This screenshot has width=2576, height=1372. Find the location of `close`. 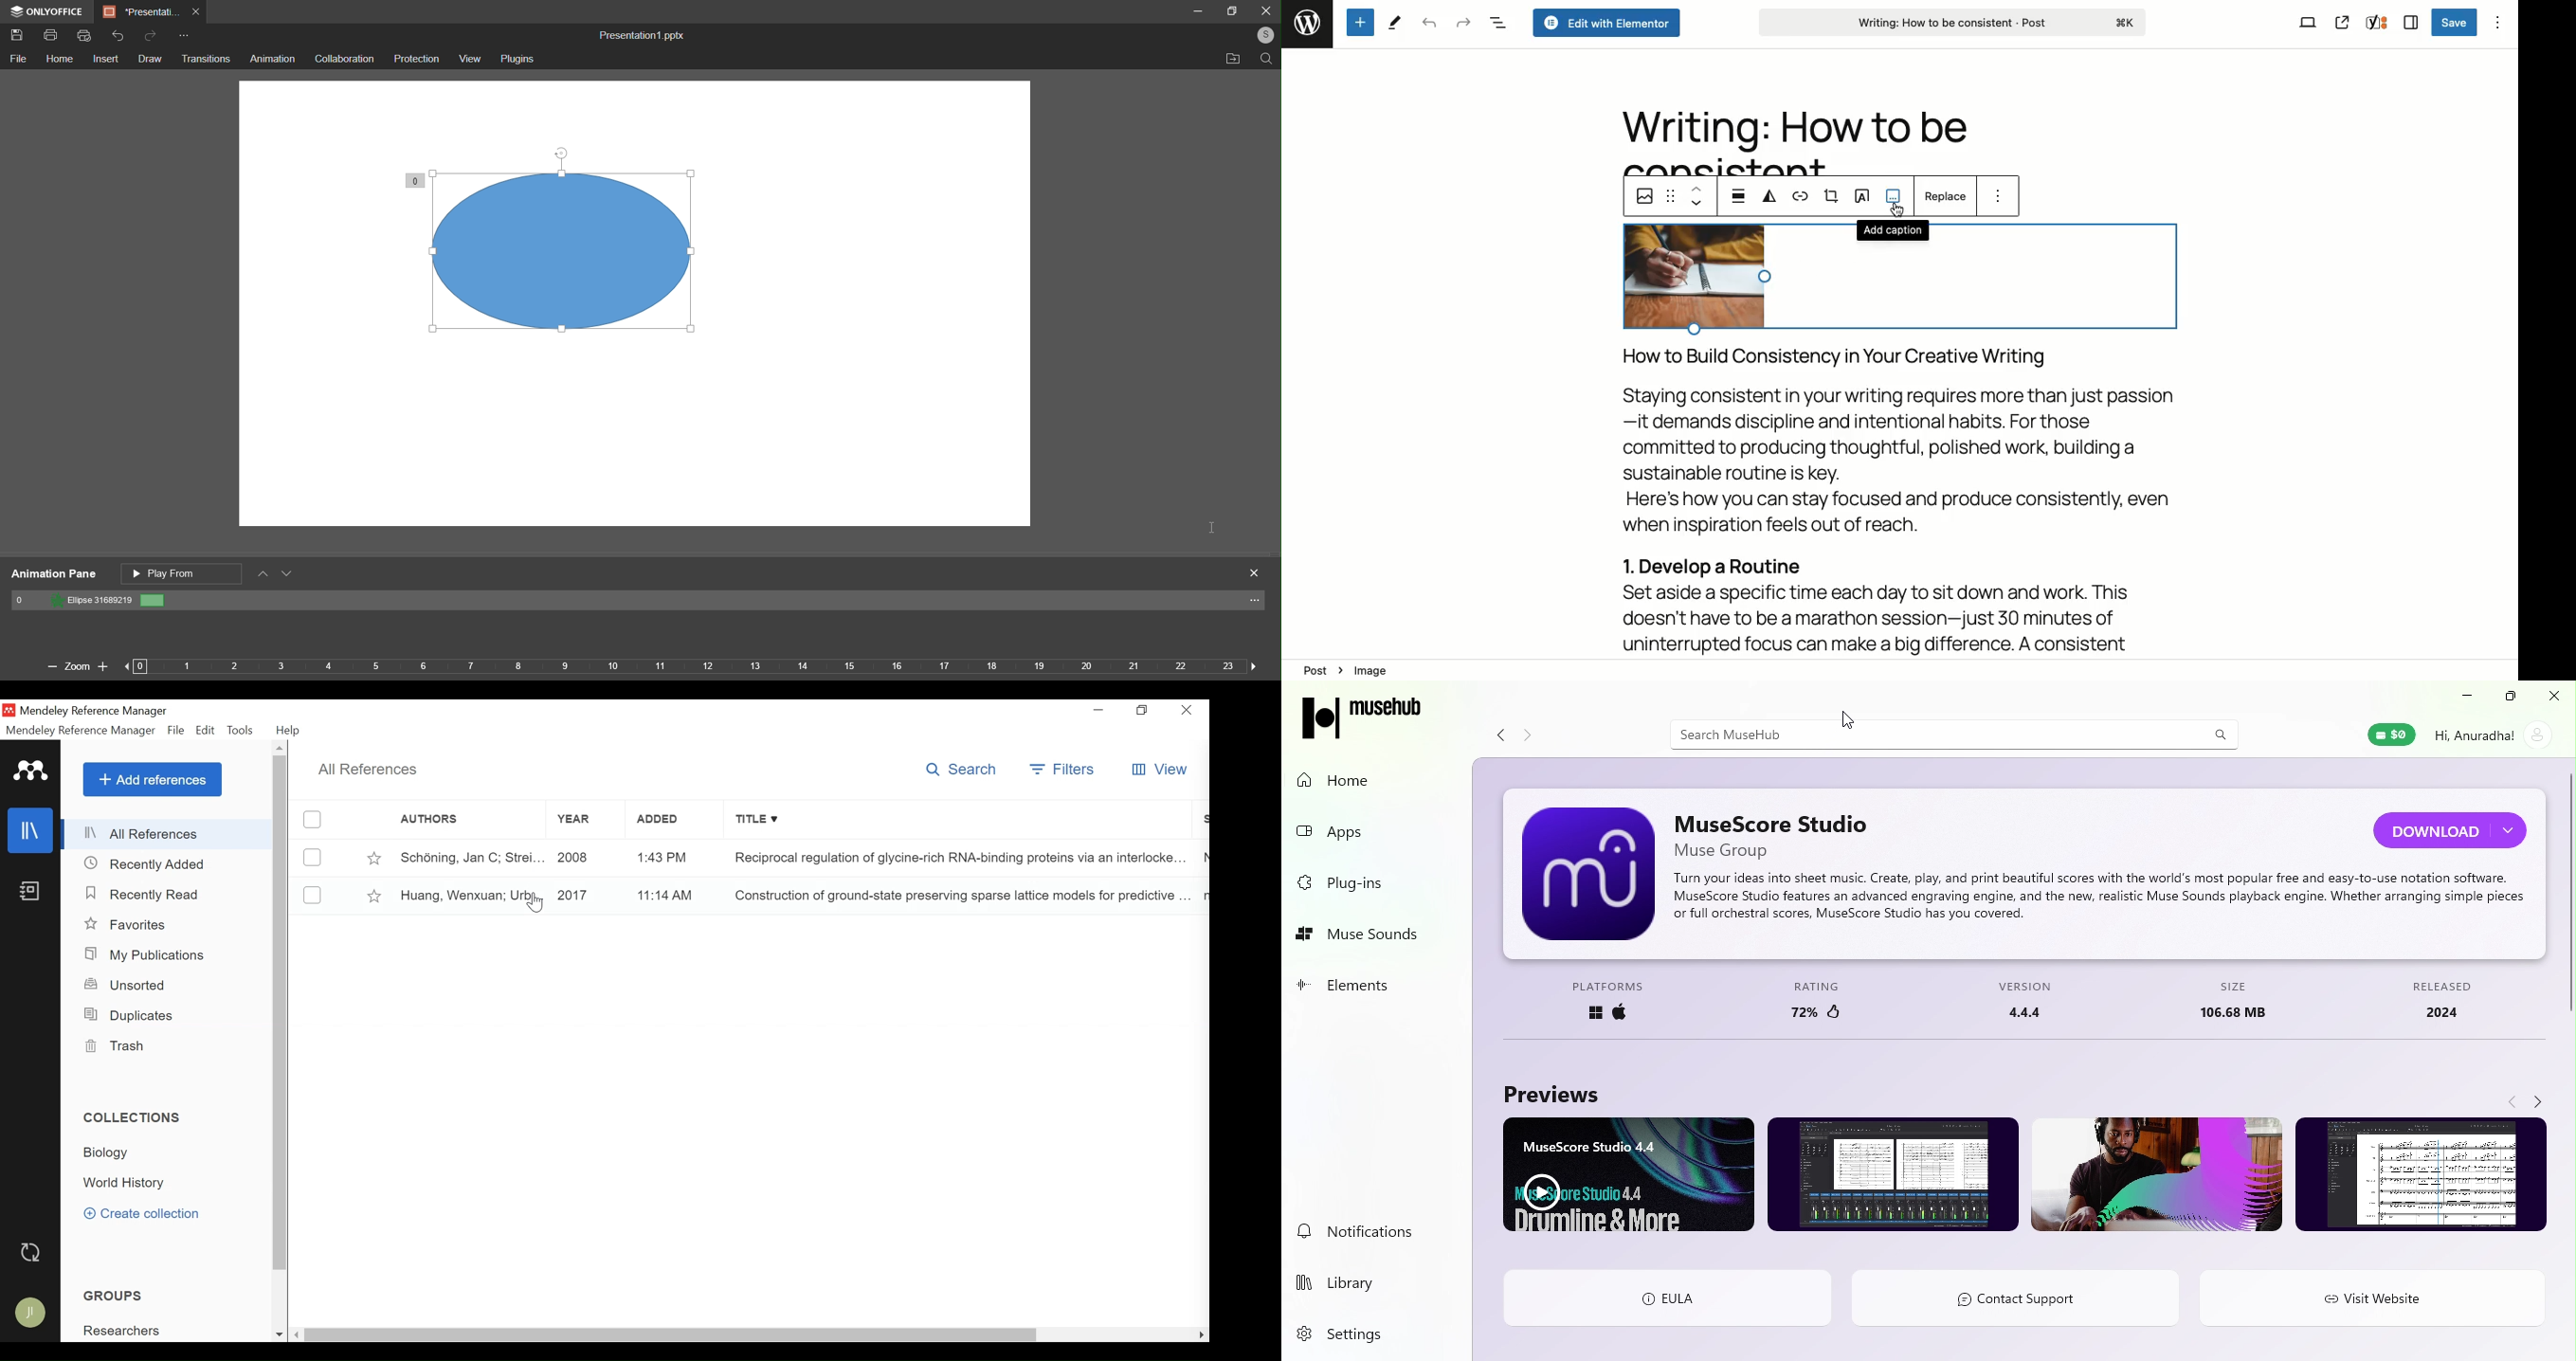

close is located at coordinates (1266, 9).